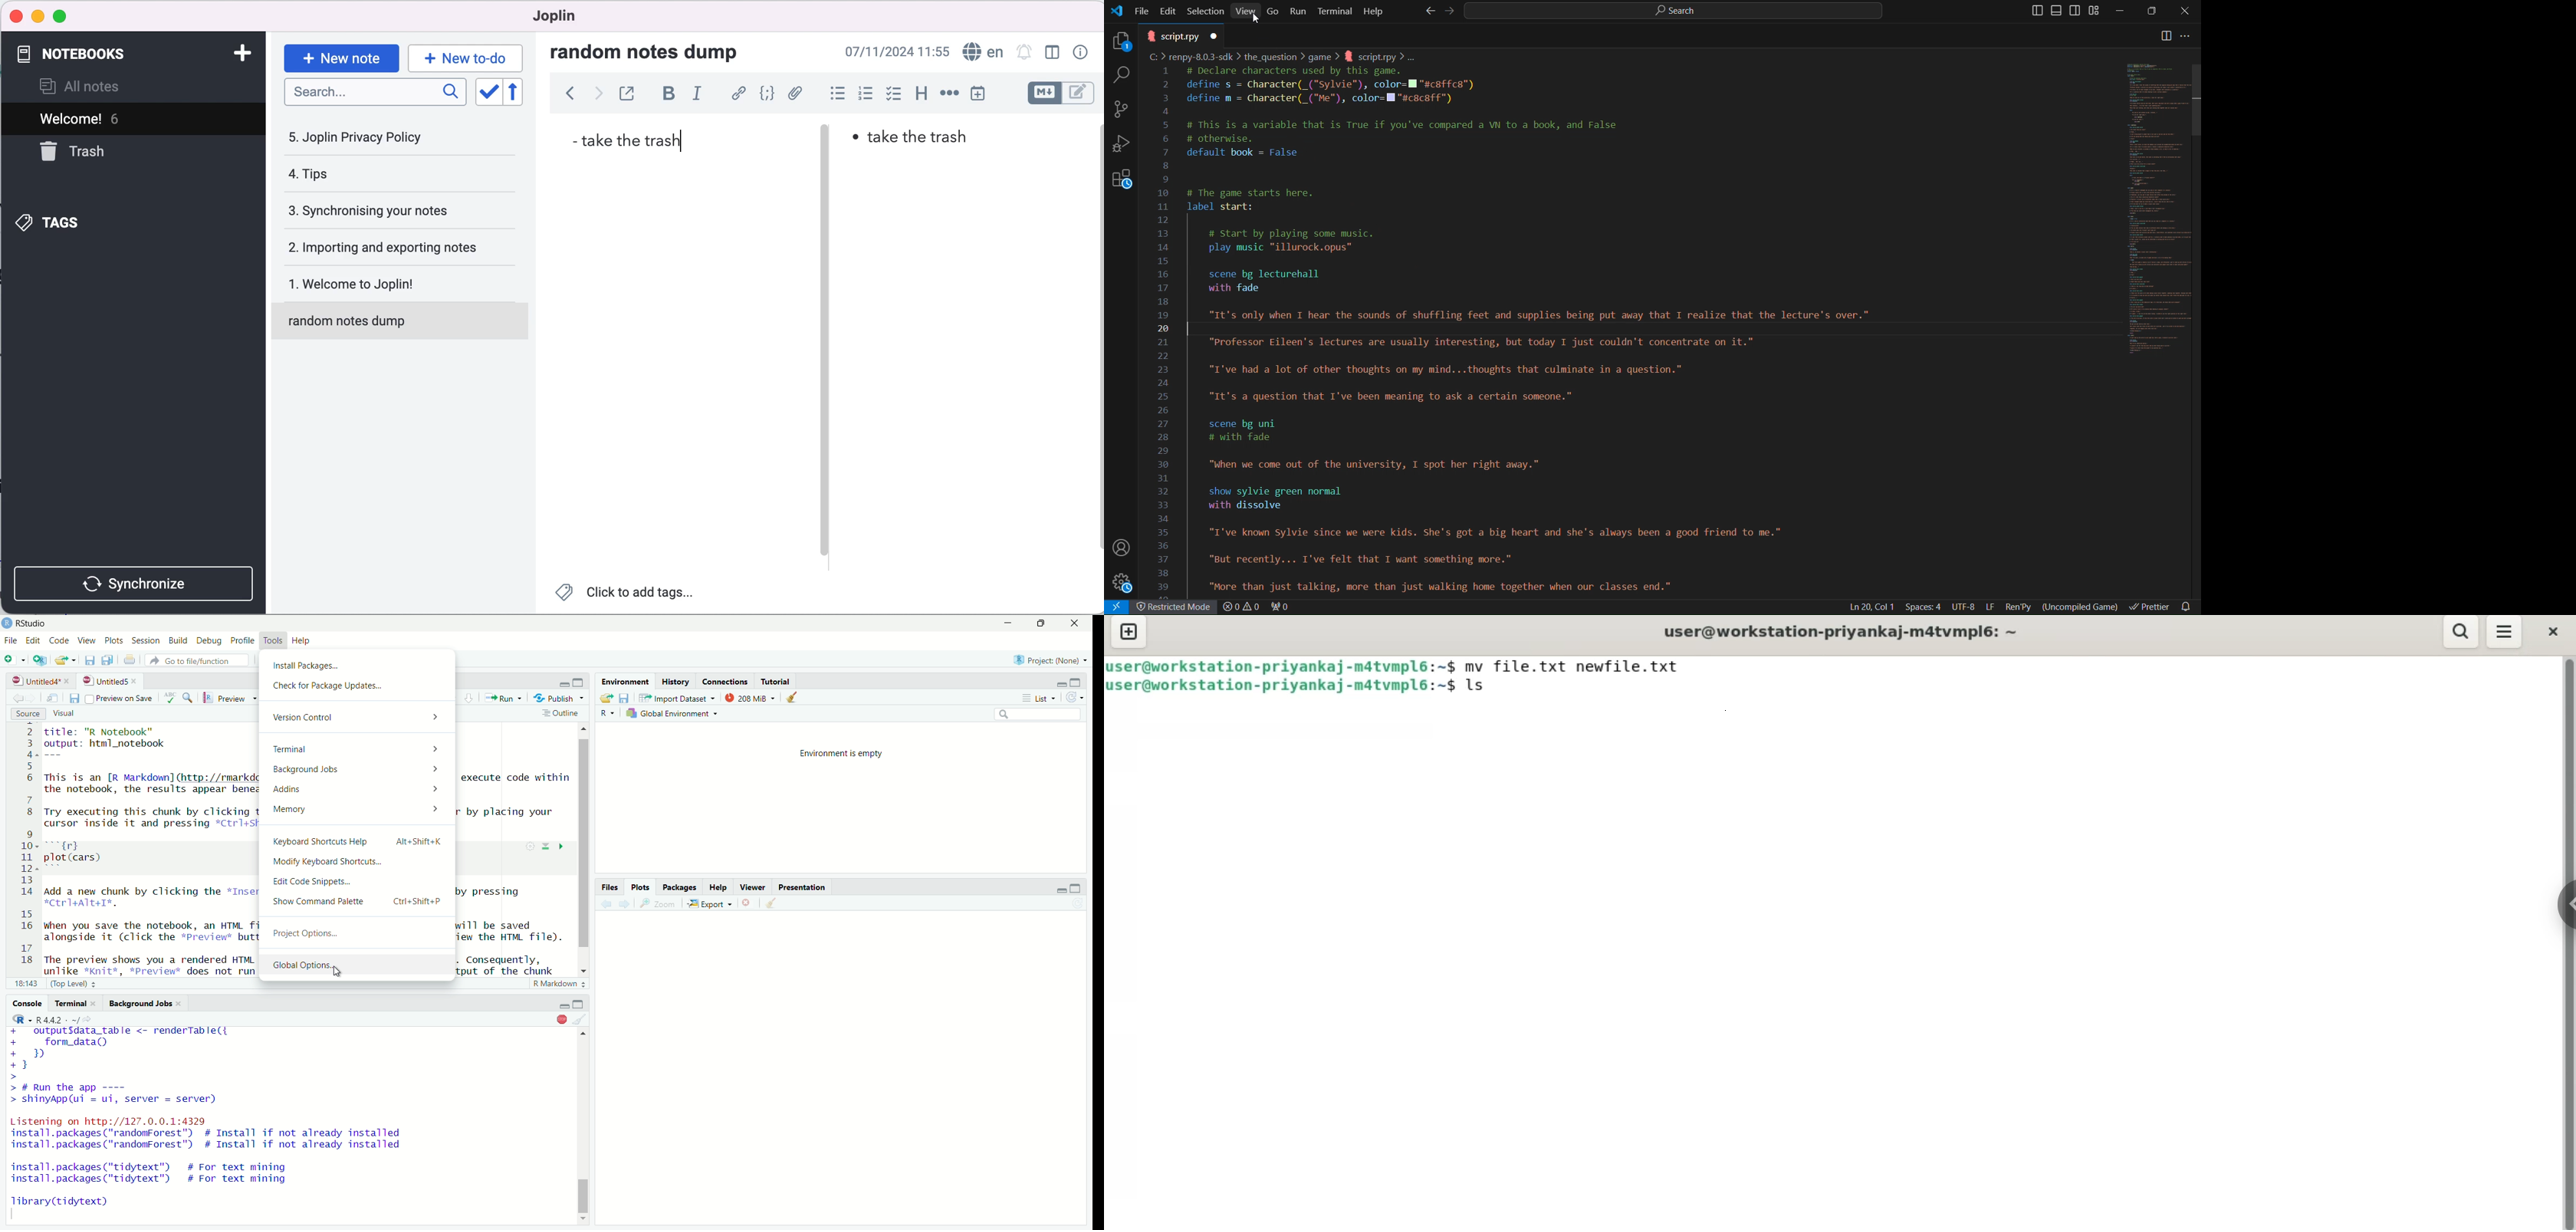  I want to click on back, so click(565, 97).